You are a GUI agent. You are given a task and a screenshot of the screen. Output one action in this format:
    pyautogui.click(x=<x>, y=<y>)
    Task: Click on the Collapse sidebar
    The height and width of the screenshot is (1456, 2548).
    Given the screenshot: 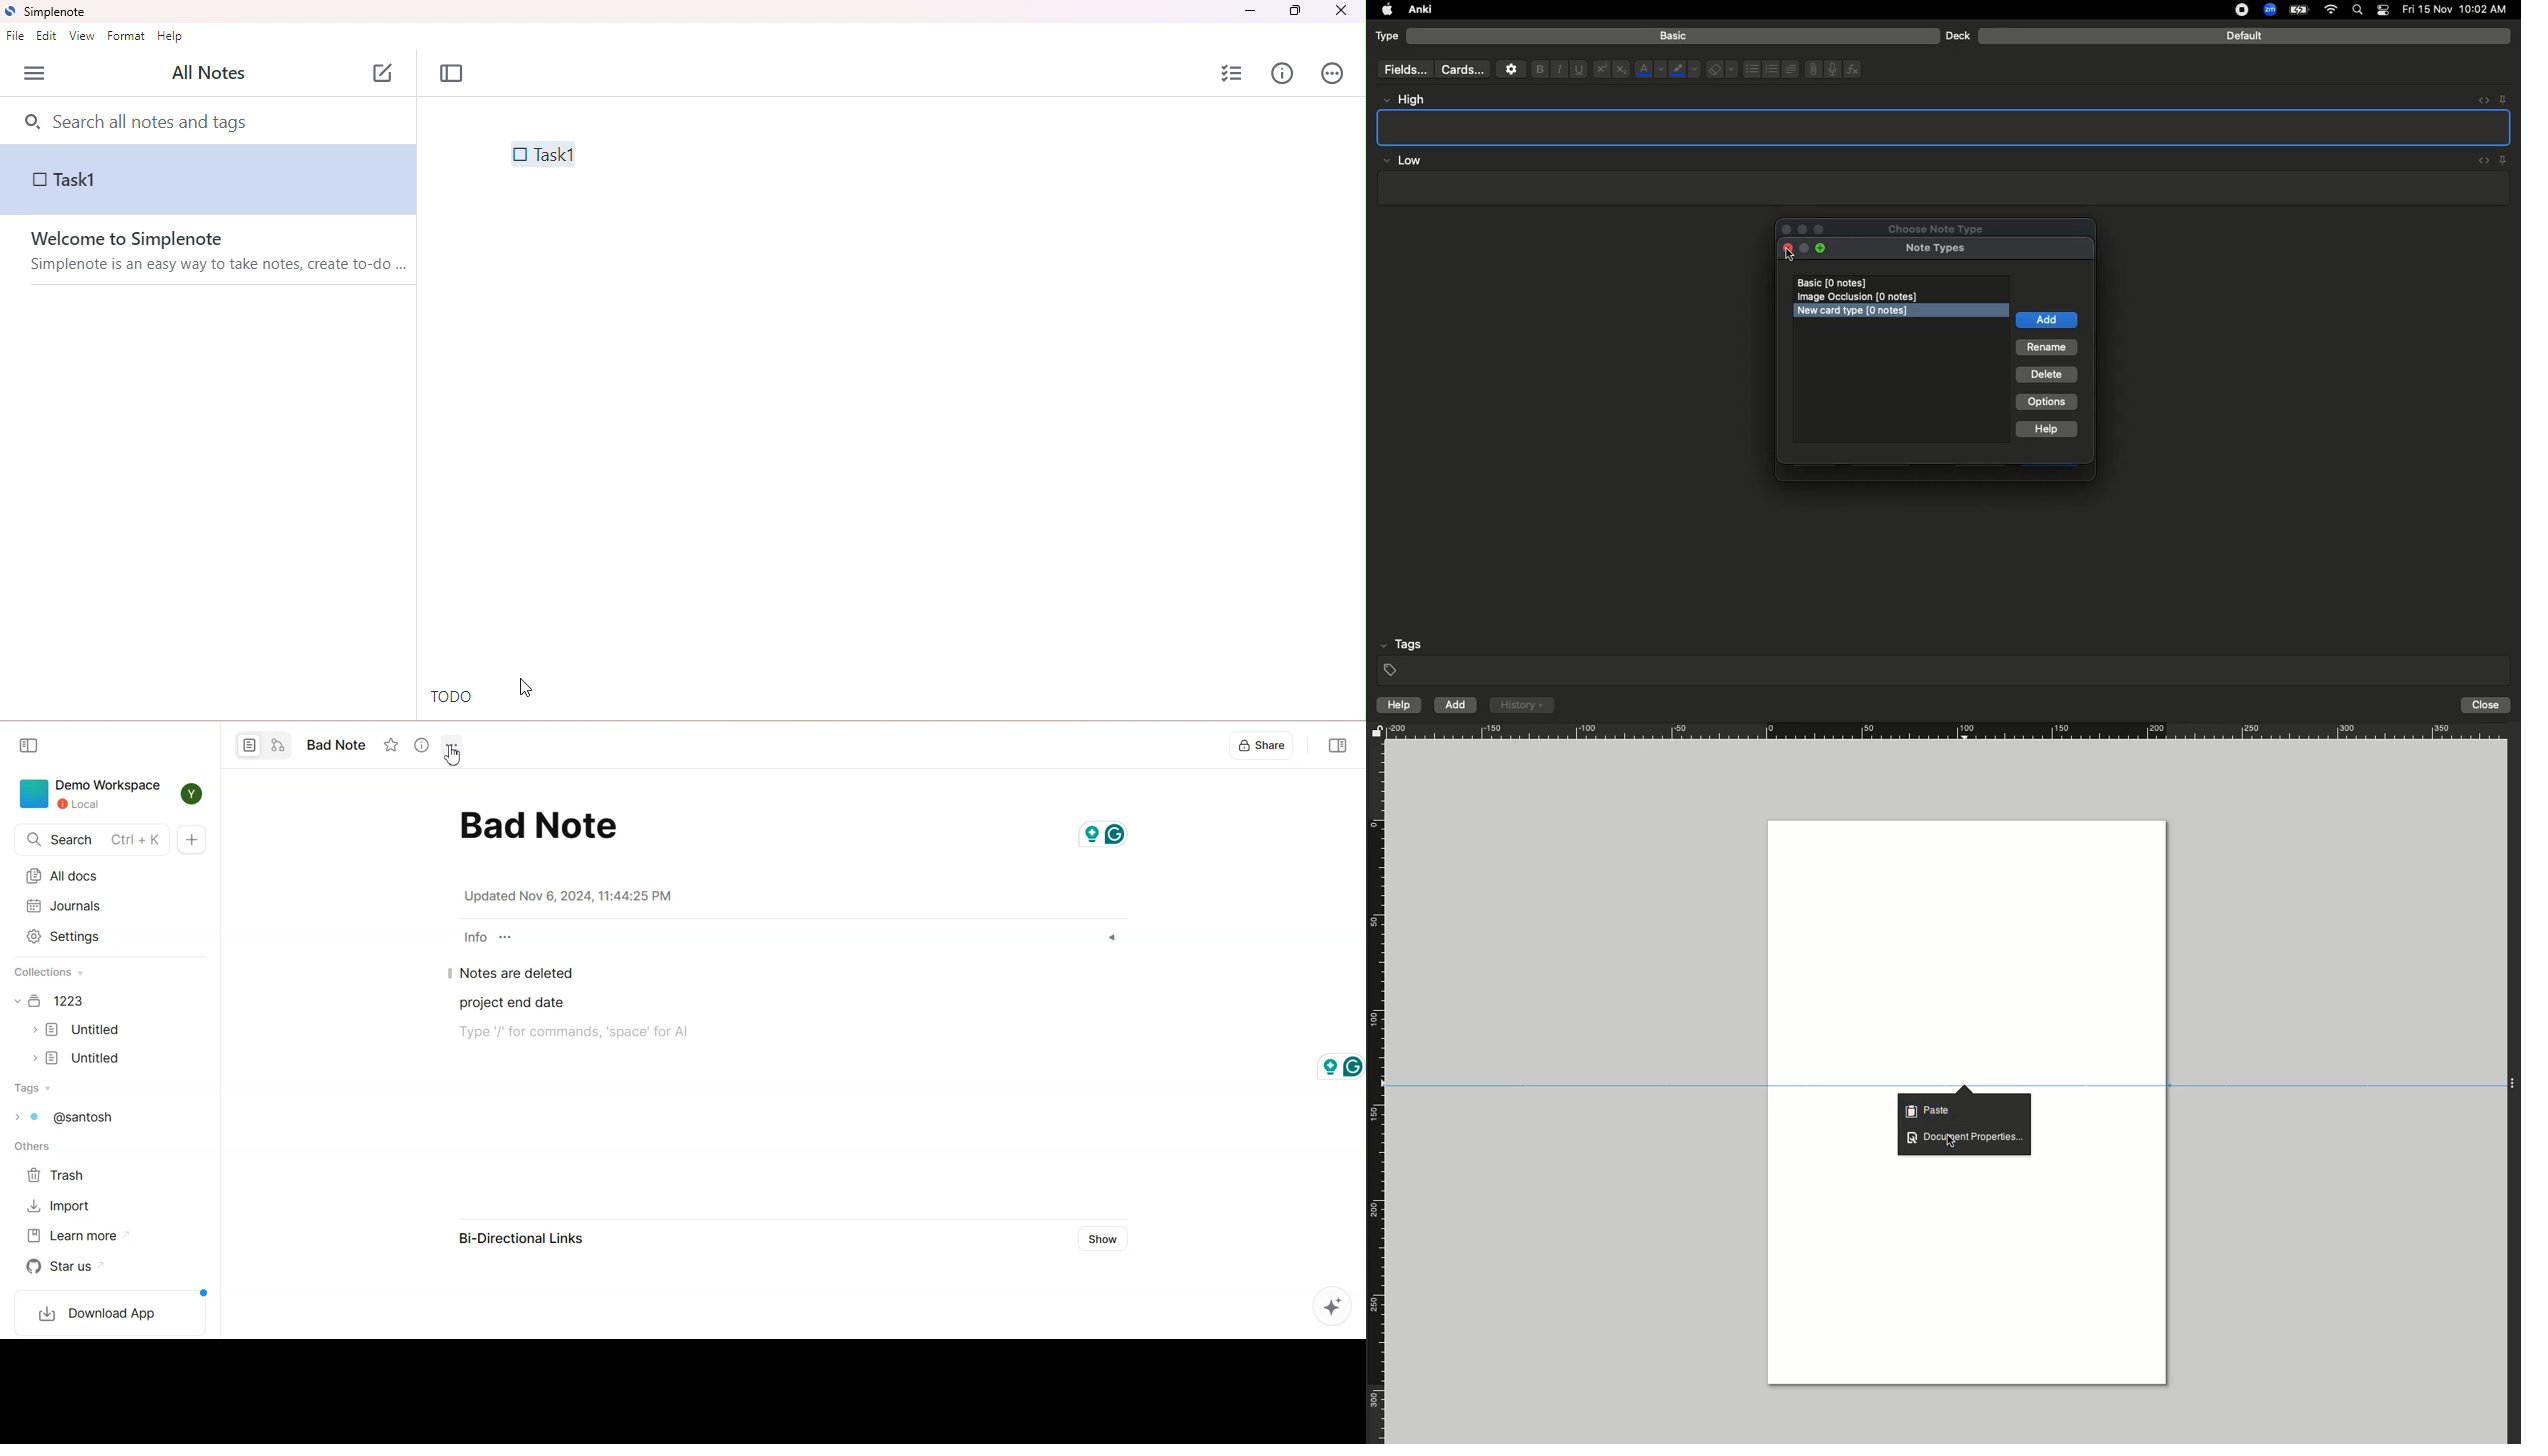 What is the action you would take?
    pyautogui.click(x=29, y=745)
    